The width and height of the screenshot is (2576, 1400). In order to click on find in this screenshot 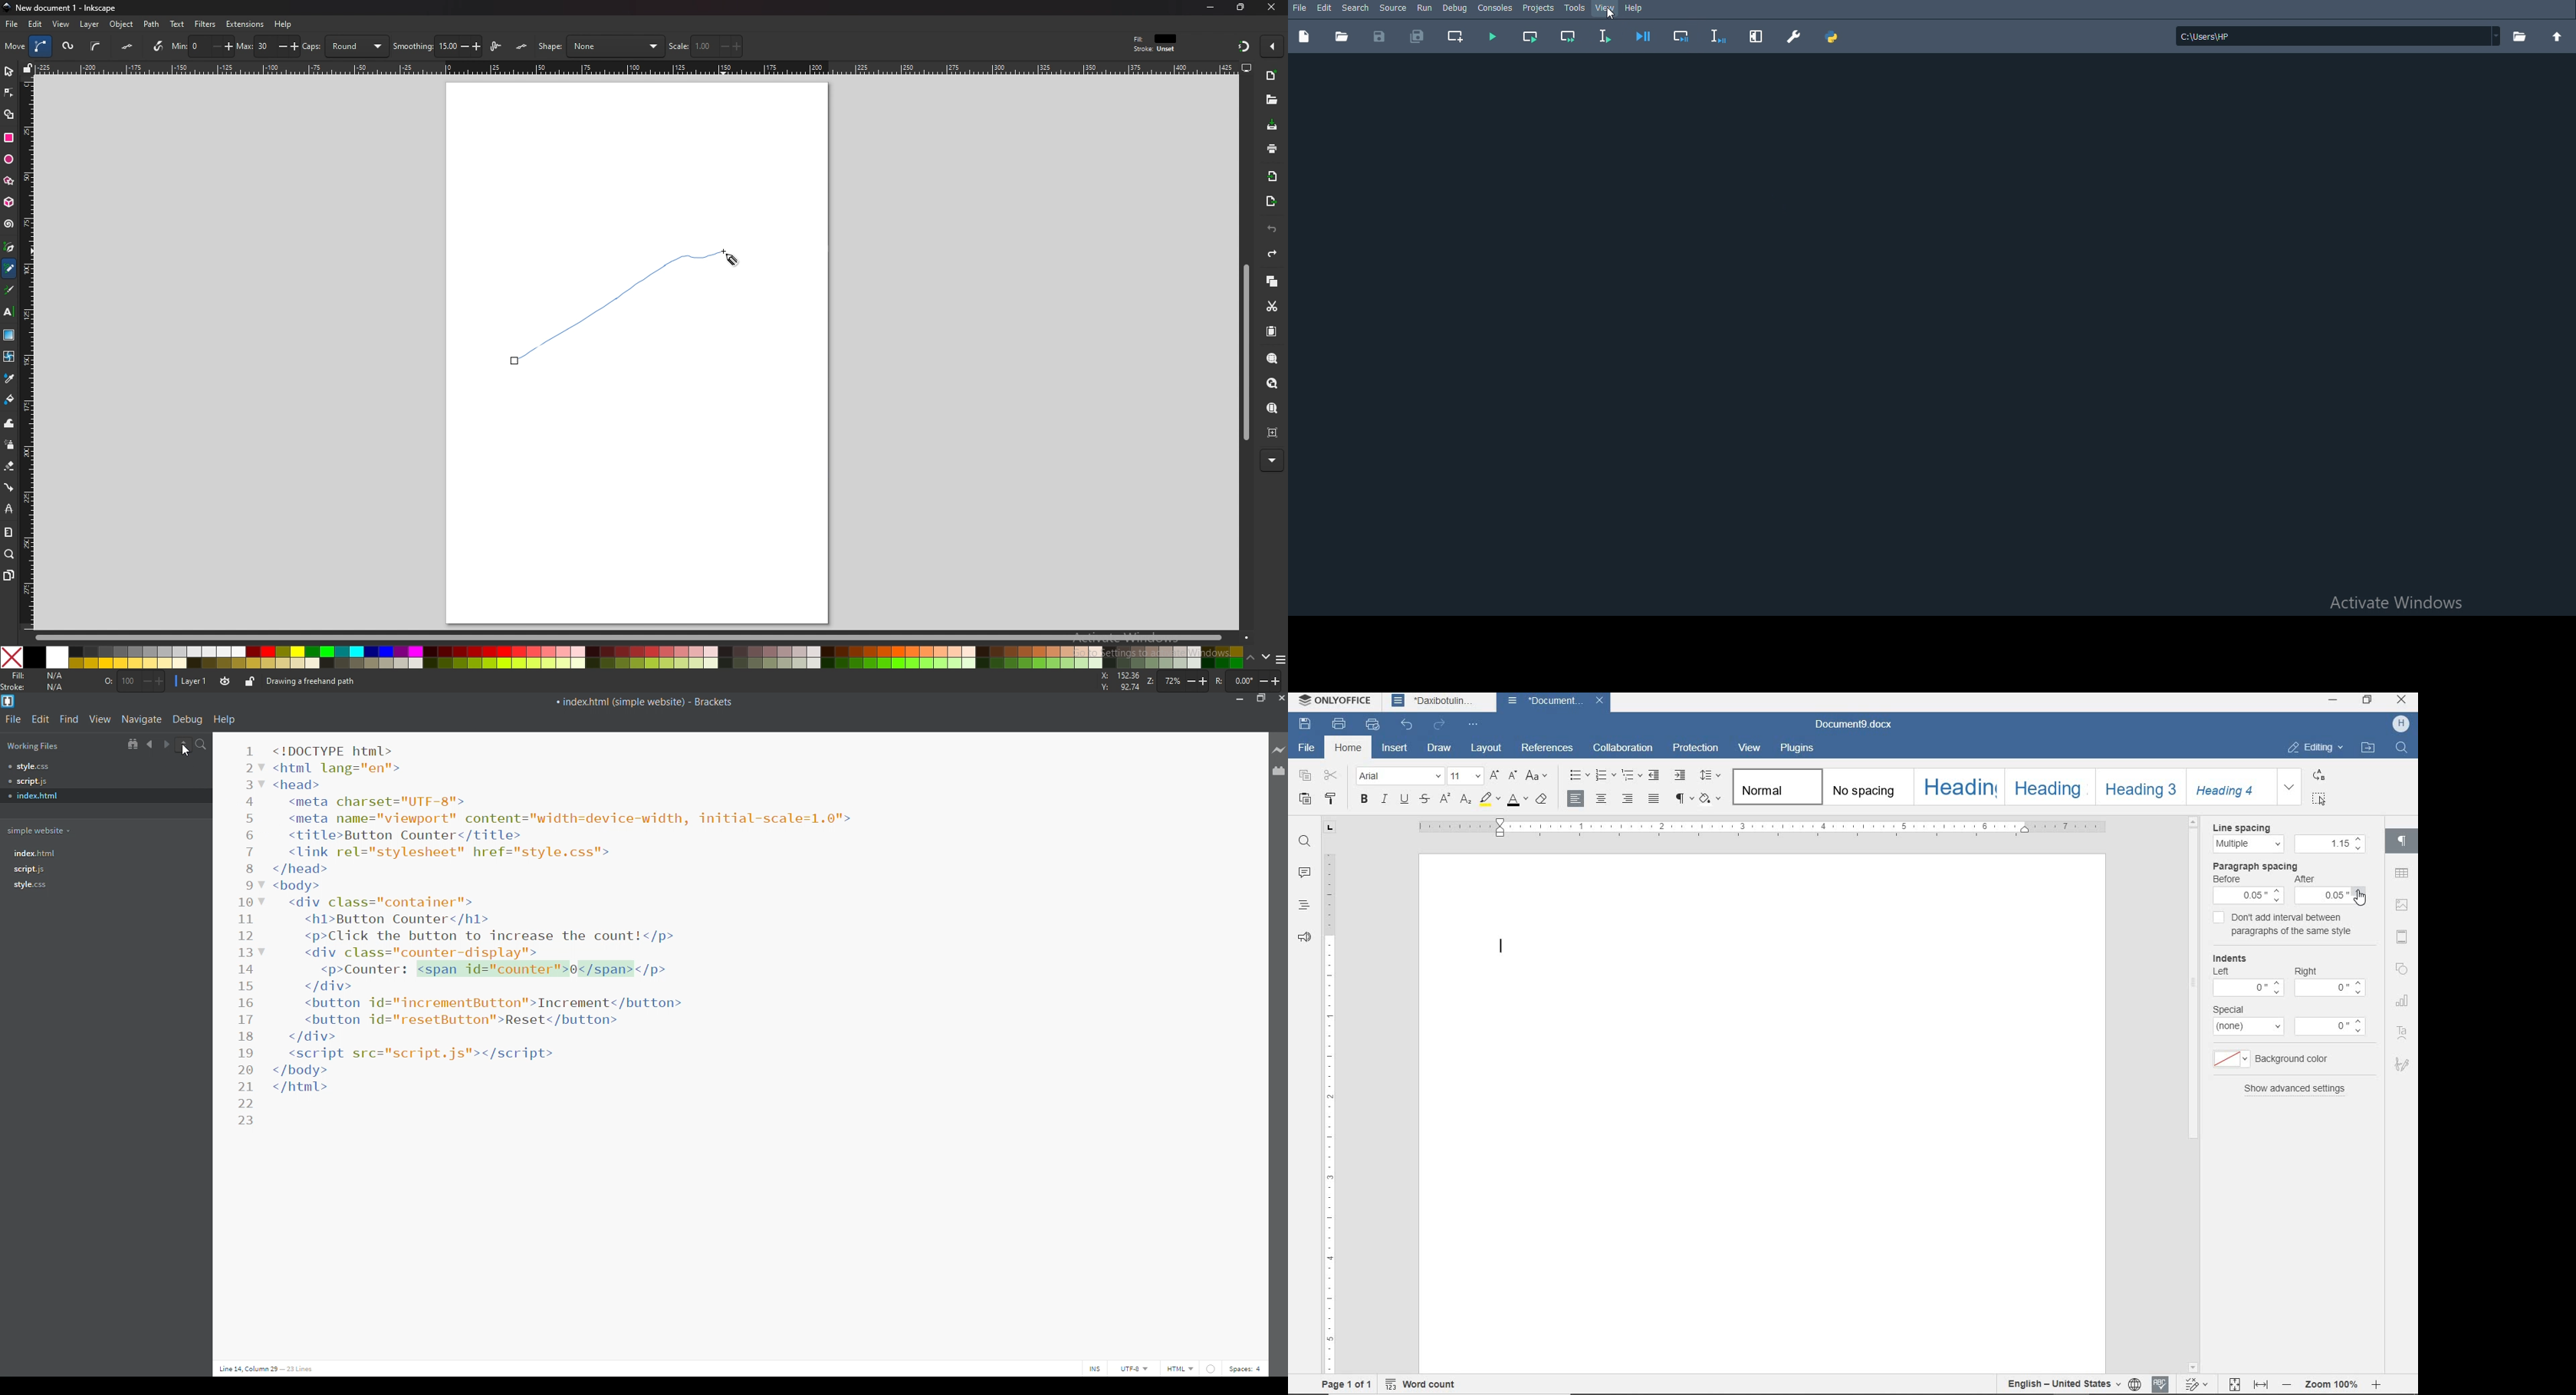, I will do `click(70, 718)`.